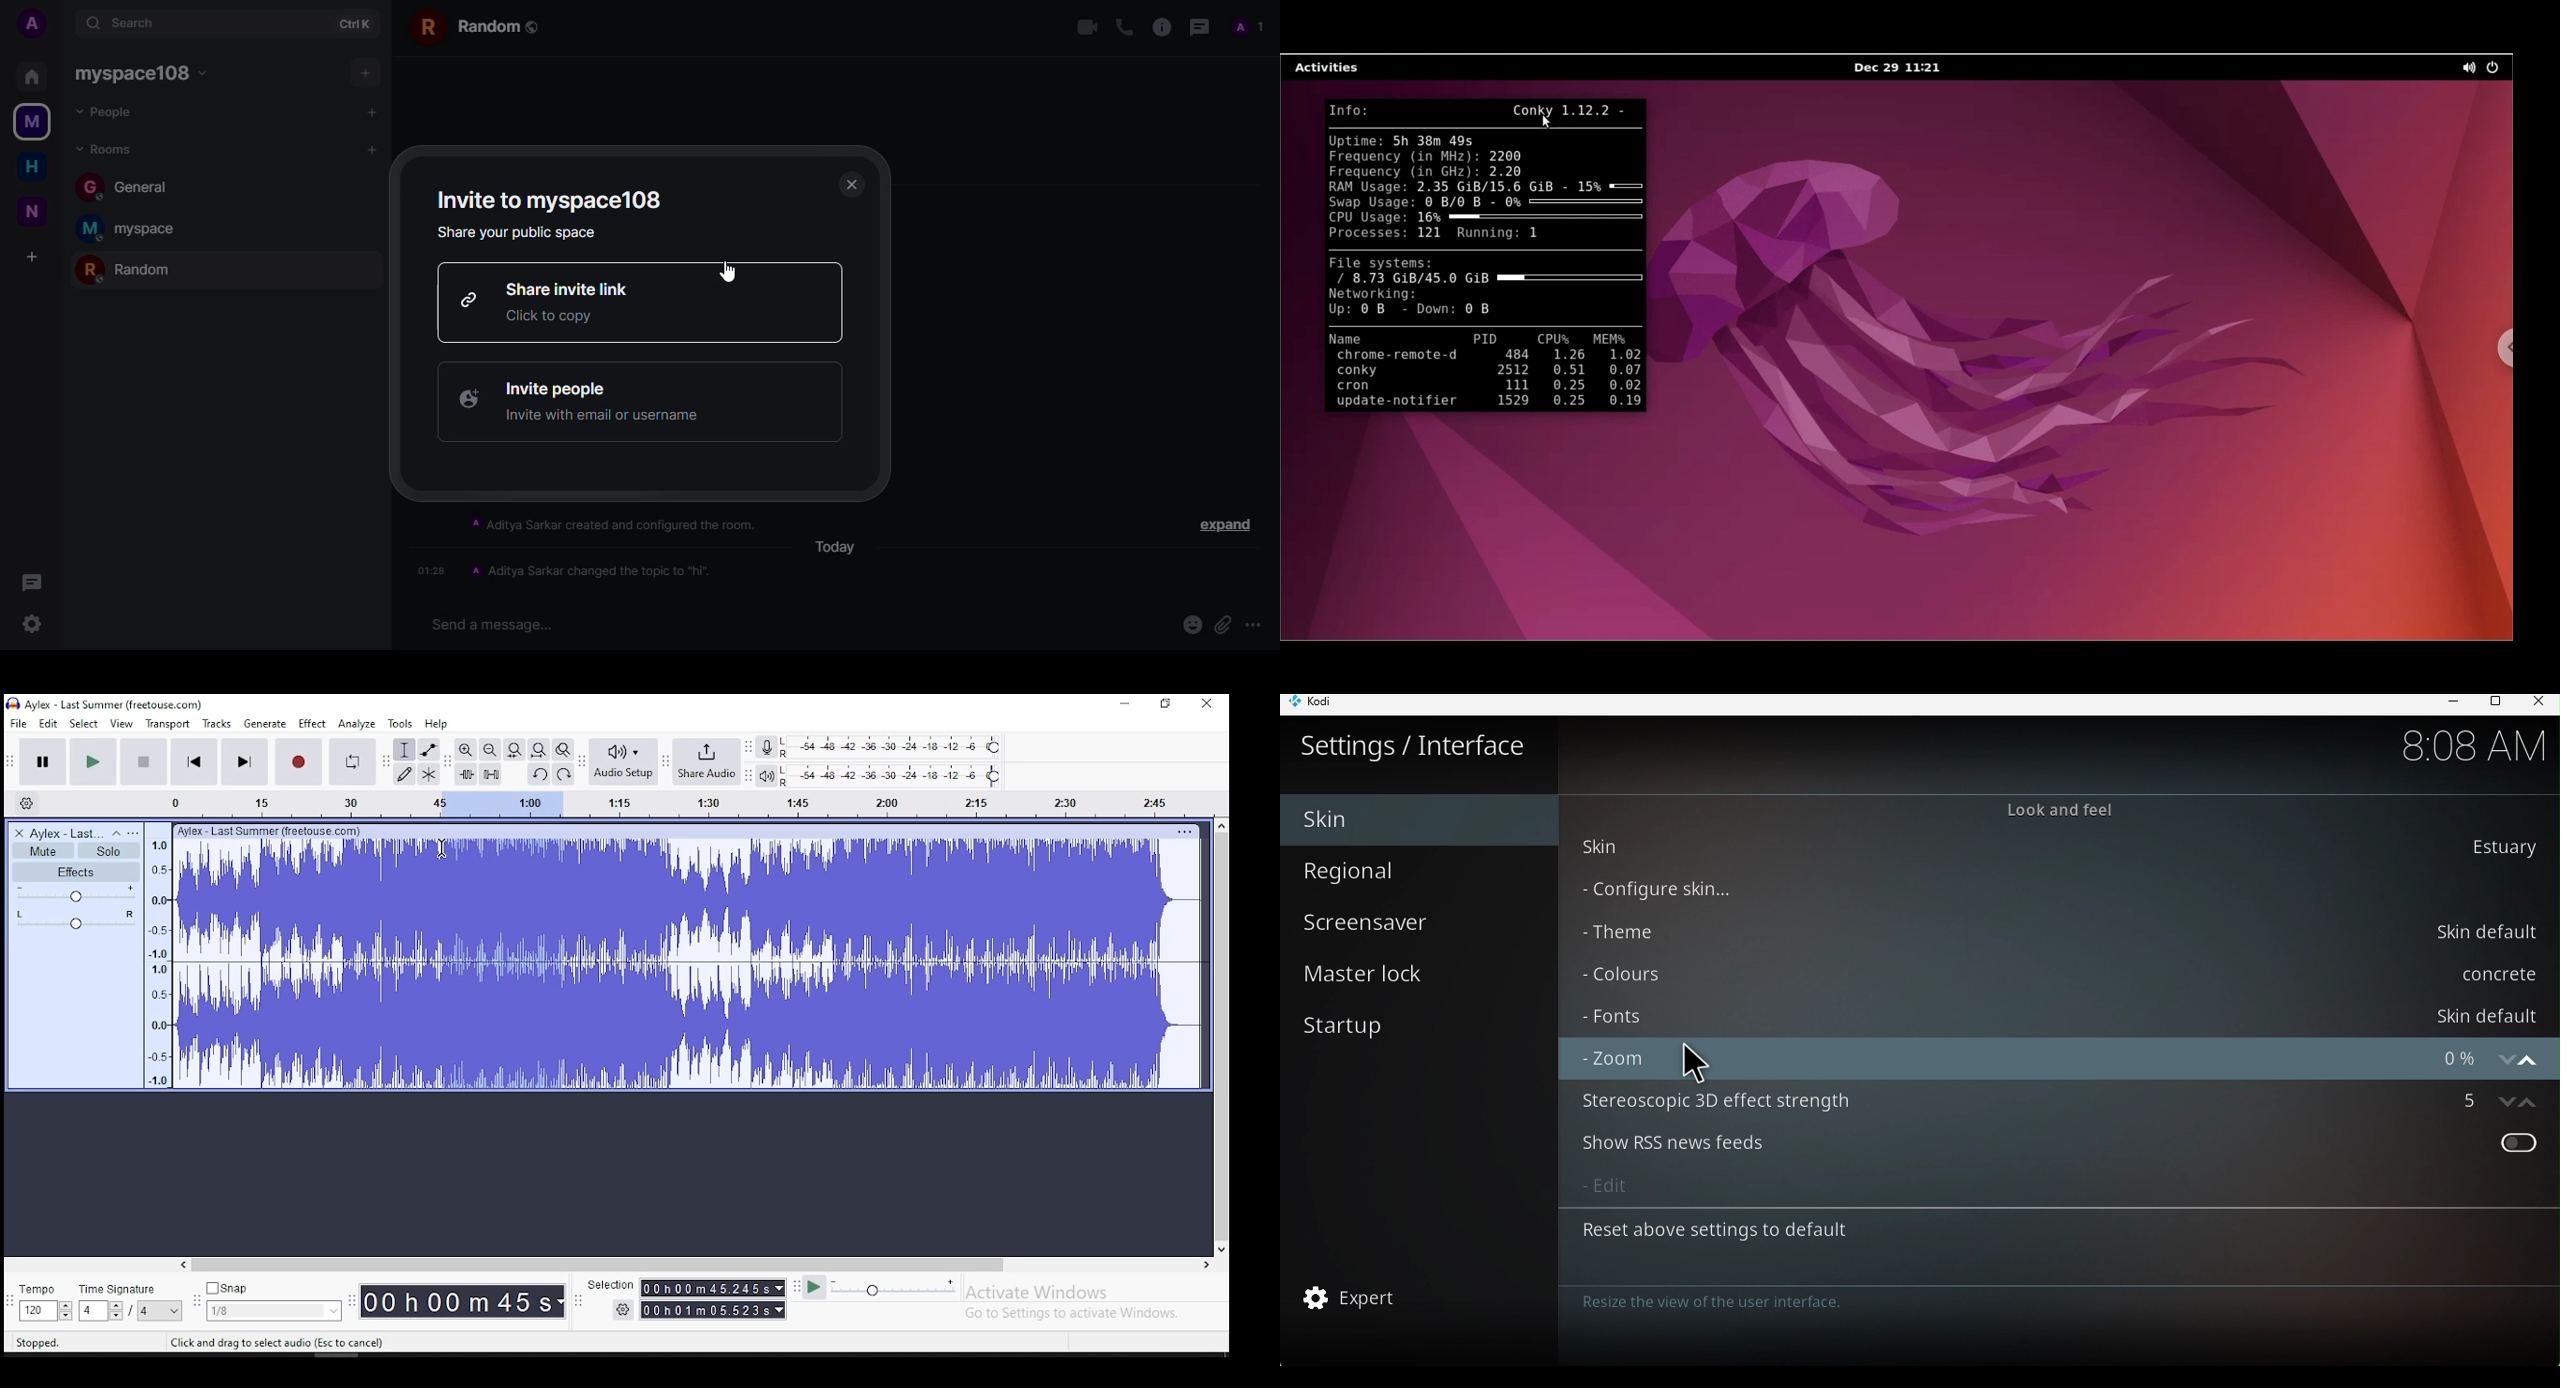 The width and height of the screenshot is (2576, 1400). Describe the element at coordinates (40, 761) in the screenshot. I see `pause` at that location.